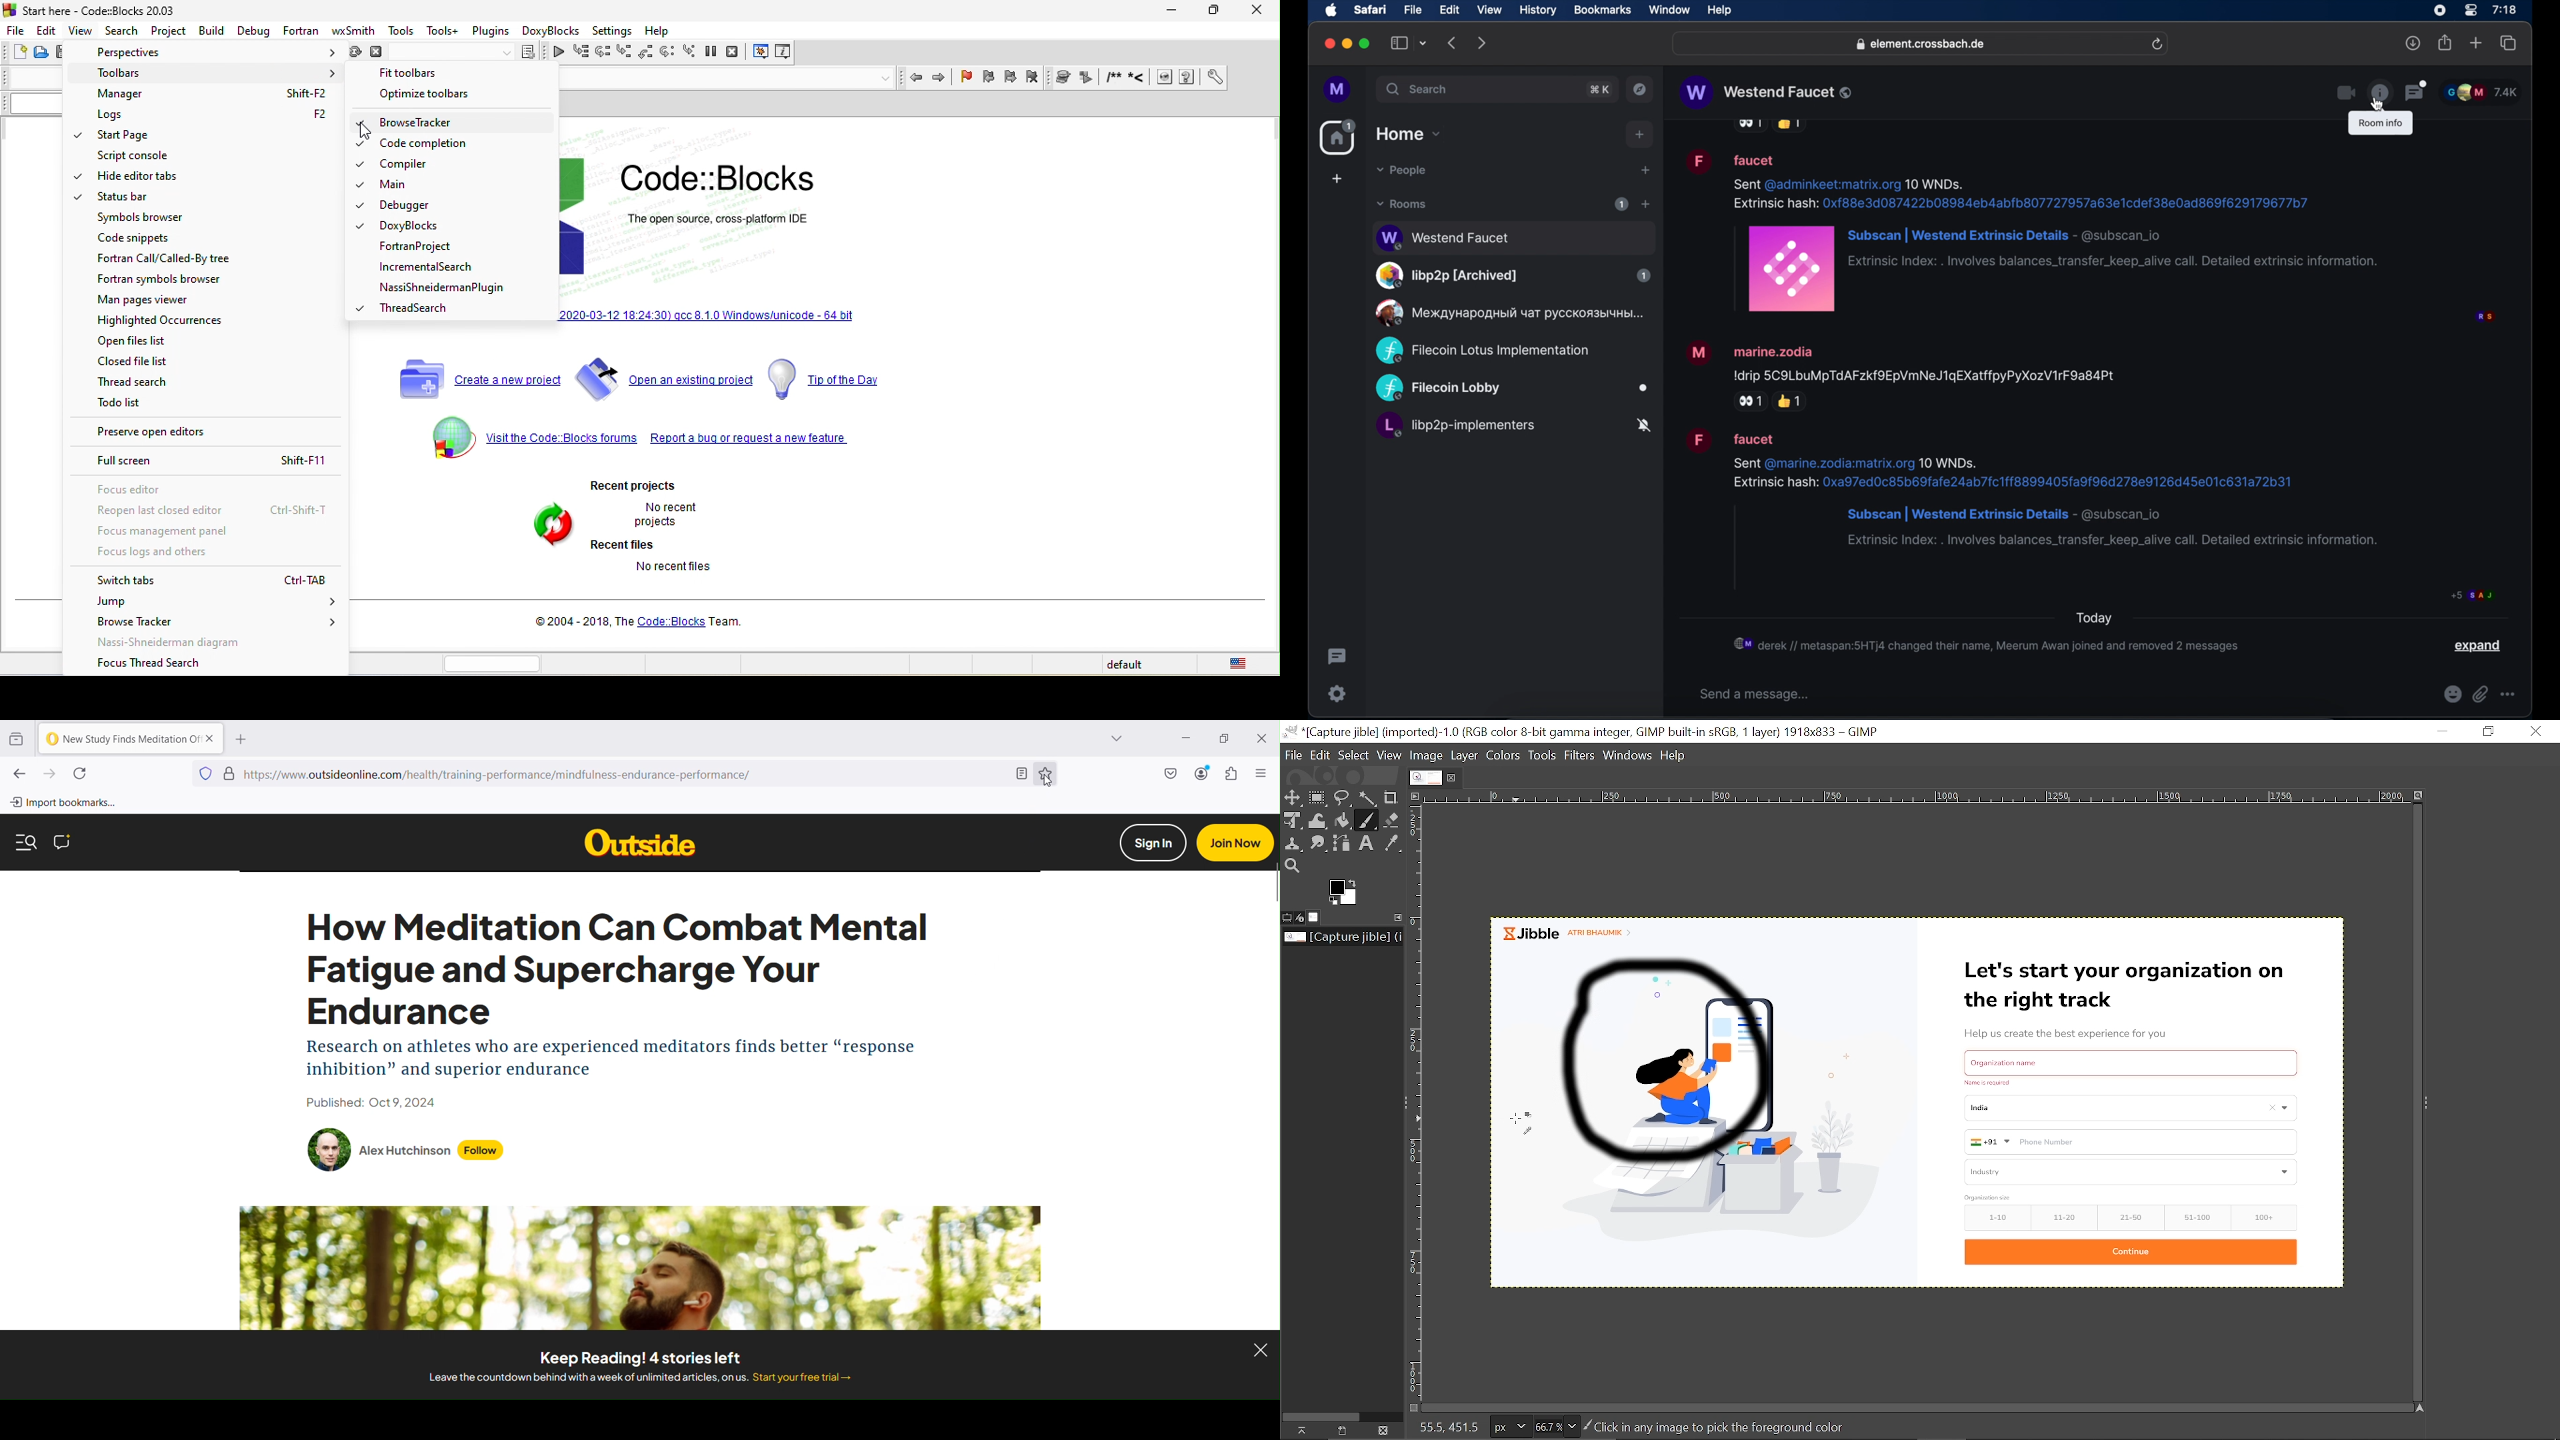 This screenshot has height=1456, width=2576. Describe the element at coordinates (1767, 93) in the screenshot. I see `public room name` at that location.